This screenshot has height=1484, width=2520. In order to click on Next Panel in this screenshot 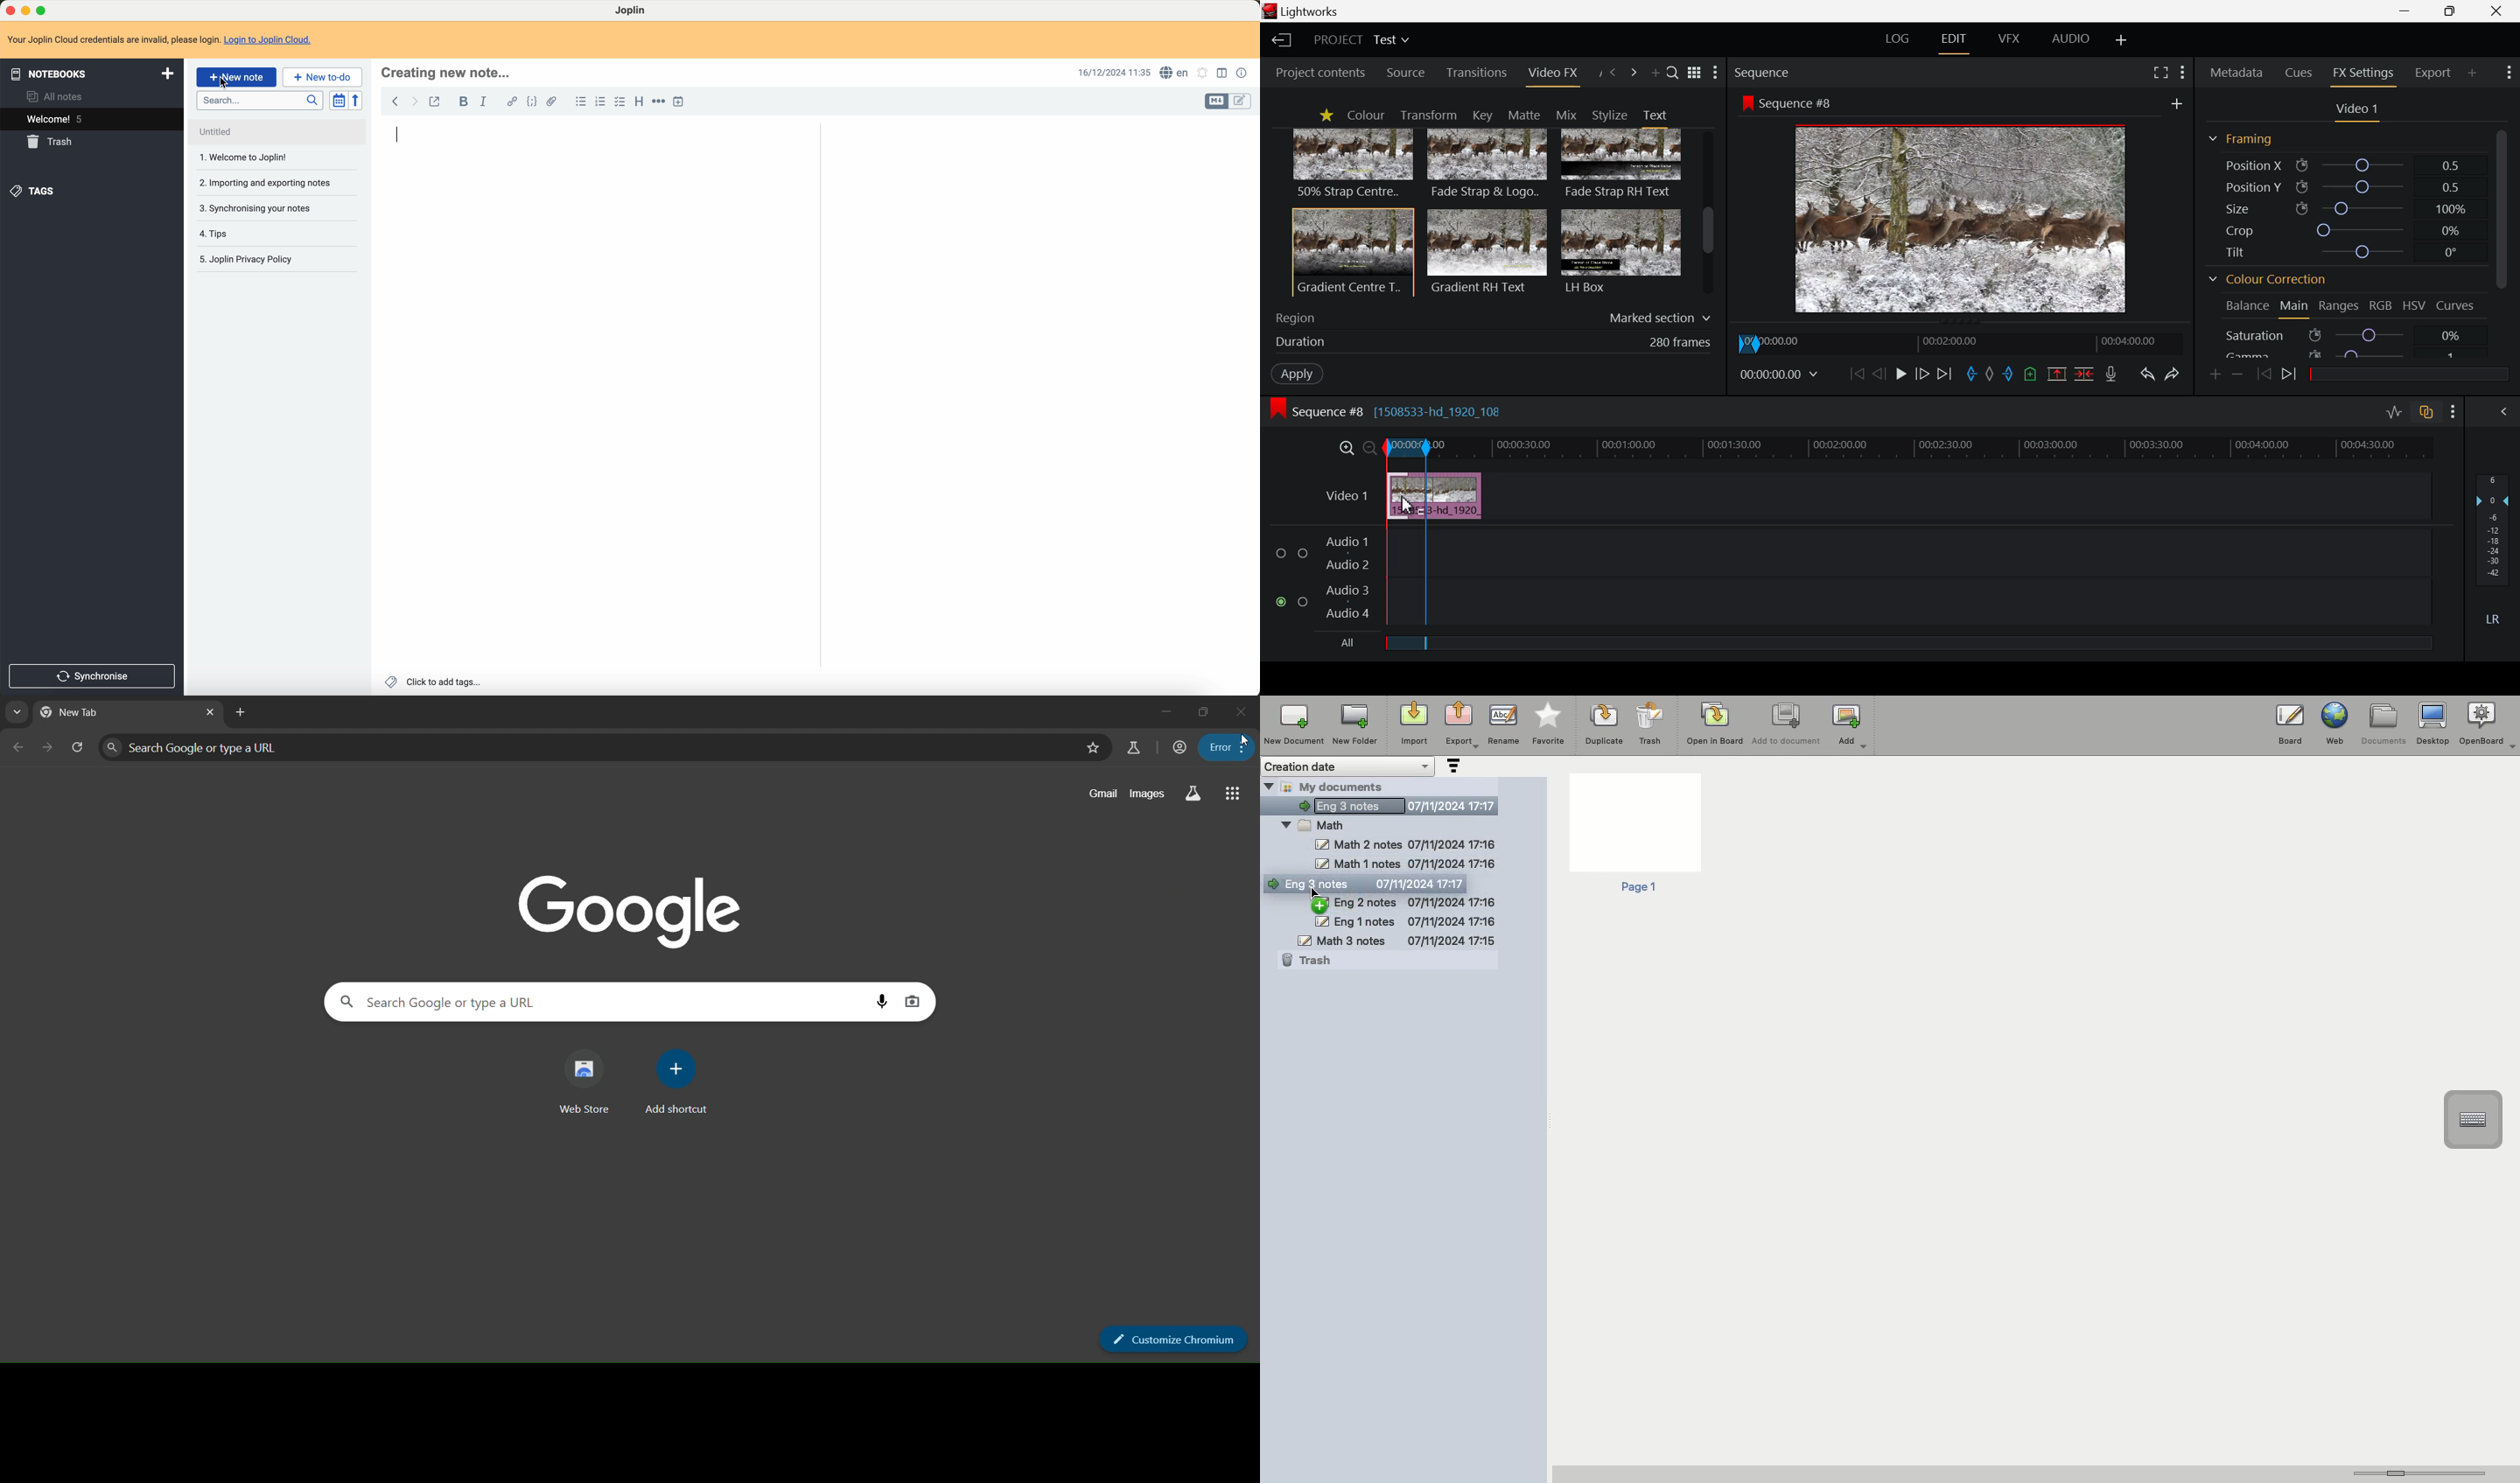, I will do `click(1633, 73)`.